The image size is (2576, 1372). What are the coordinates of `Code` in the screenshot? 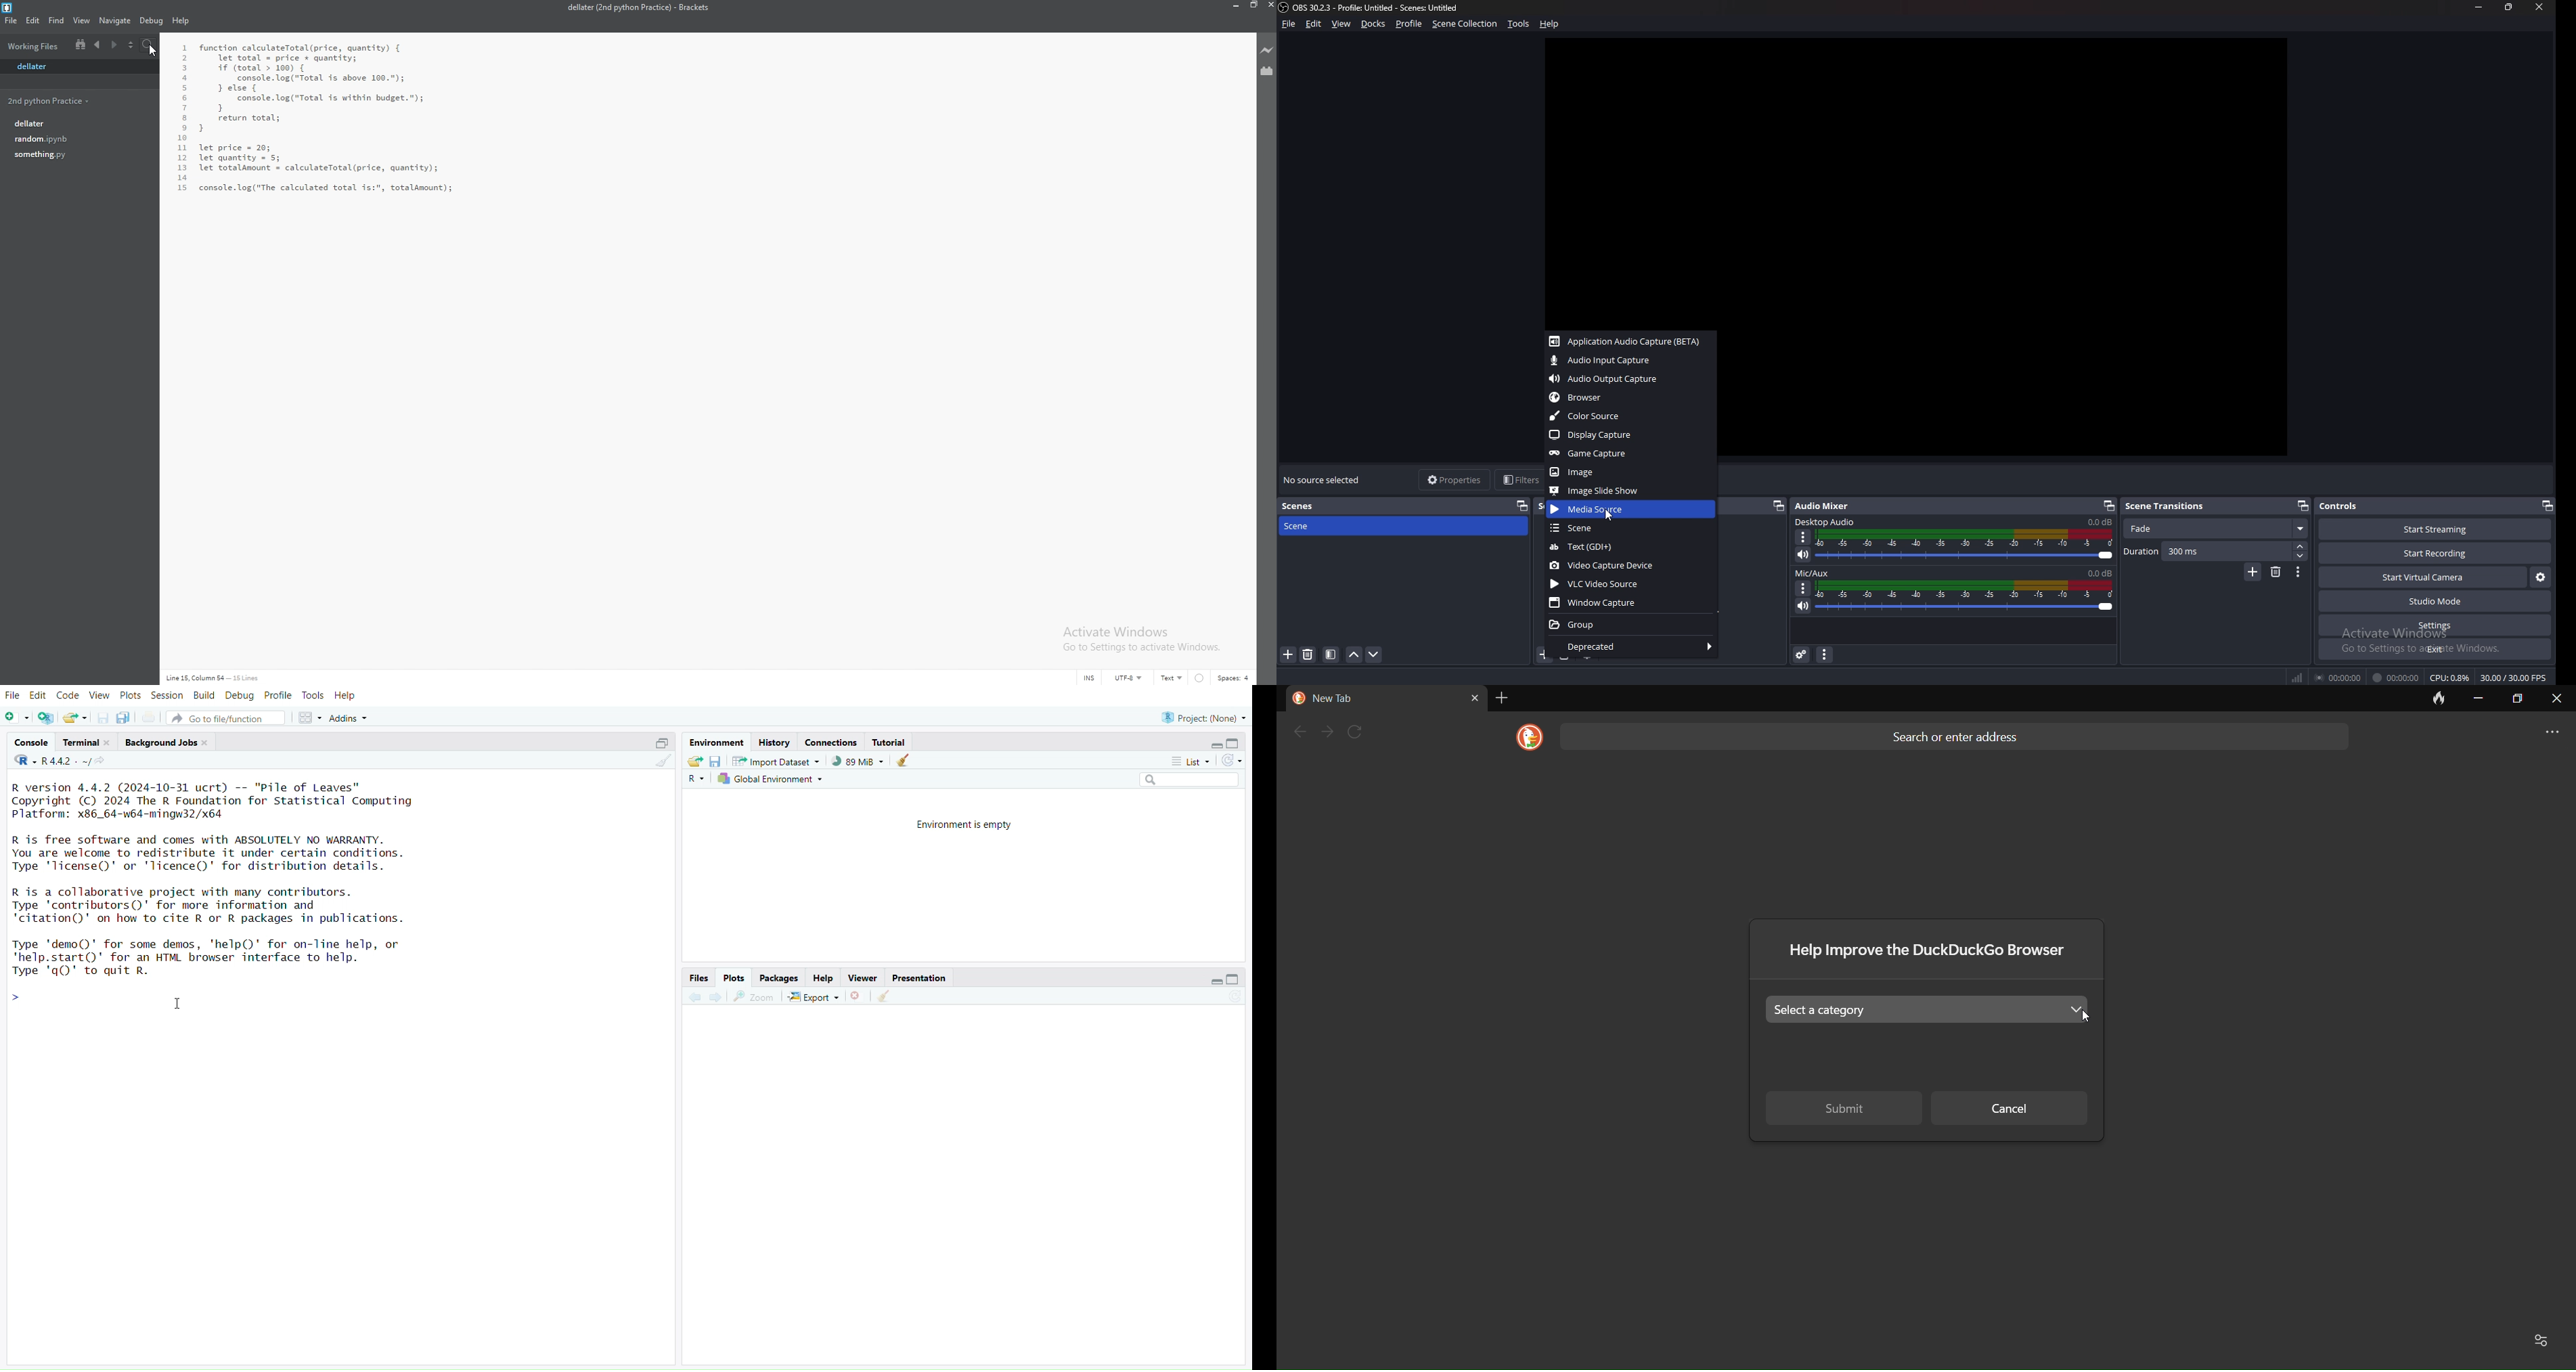 It's located at (68, 695).